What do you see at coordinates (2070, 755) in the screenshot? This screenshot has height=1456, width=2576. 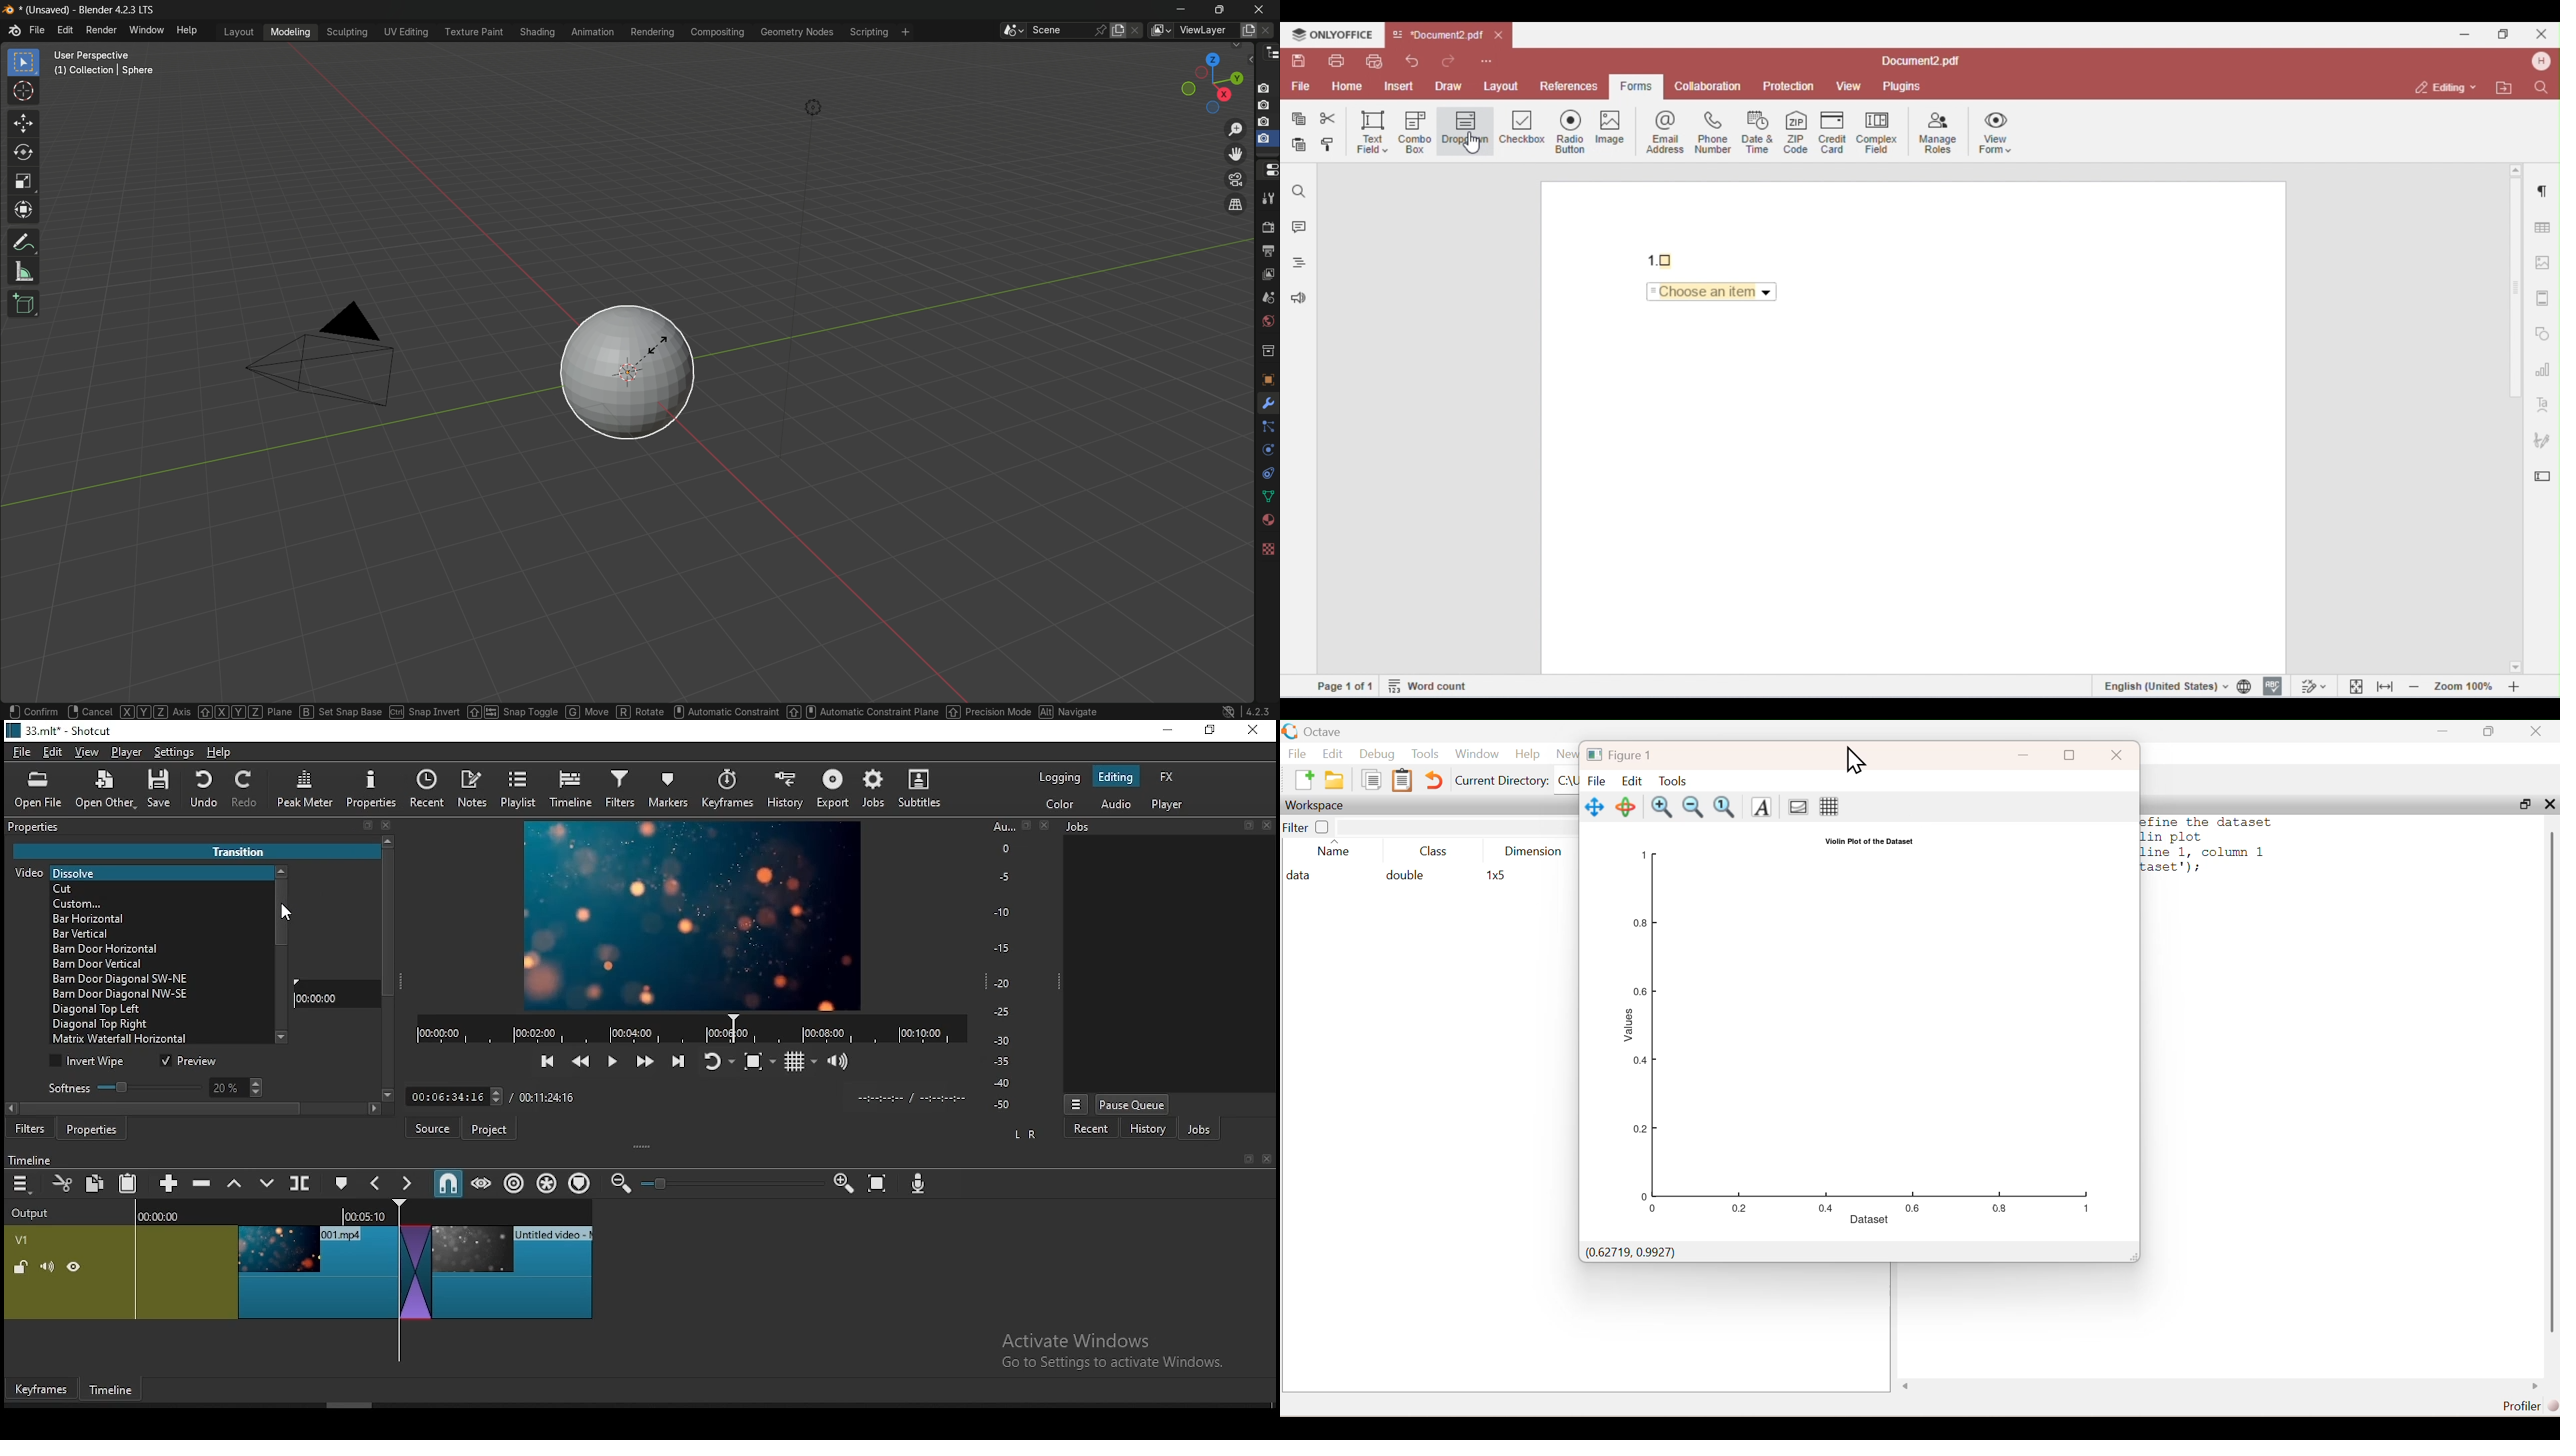 I see `Maximise ` at bounding box center [2070, 755].